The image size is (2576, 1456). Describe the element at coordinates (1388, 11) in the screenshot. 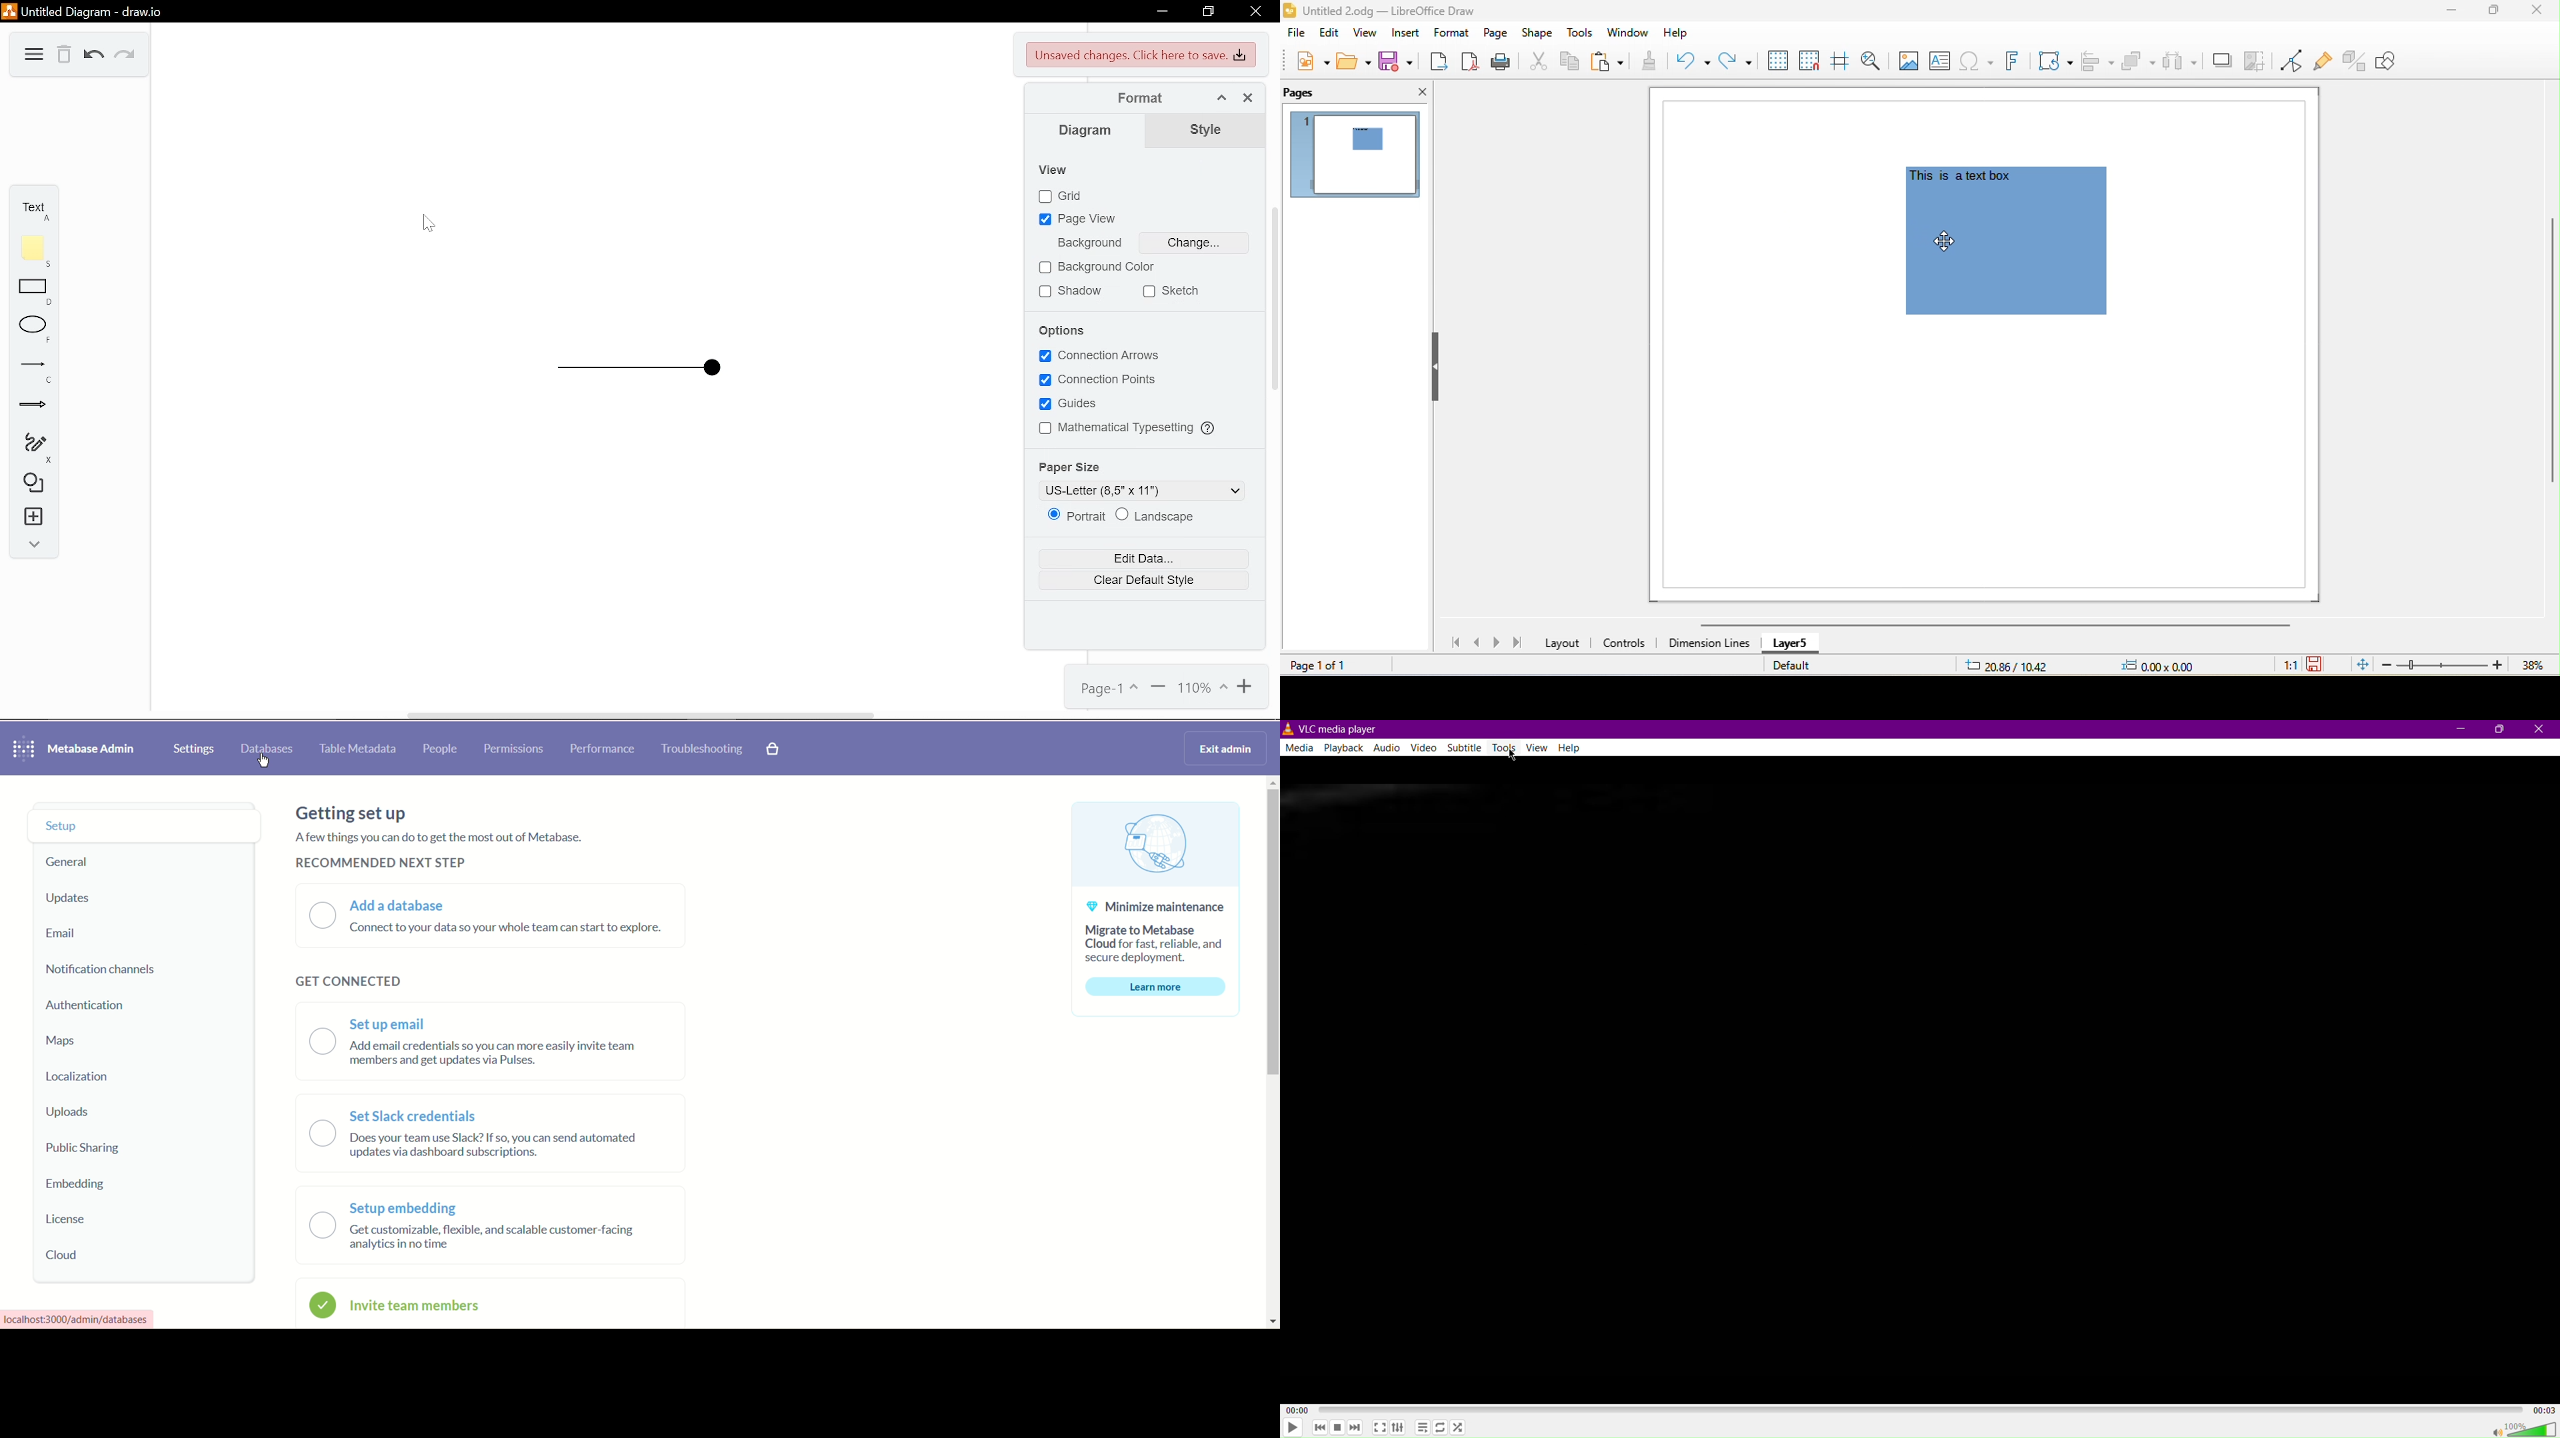

I see `title` at that location.